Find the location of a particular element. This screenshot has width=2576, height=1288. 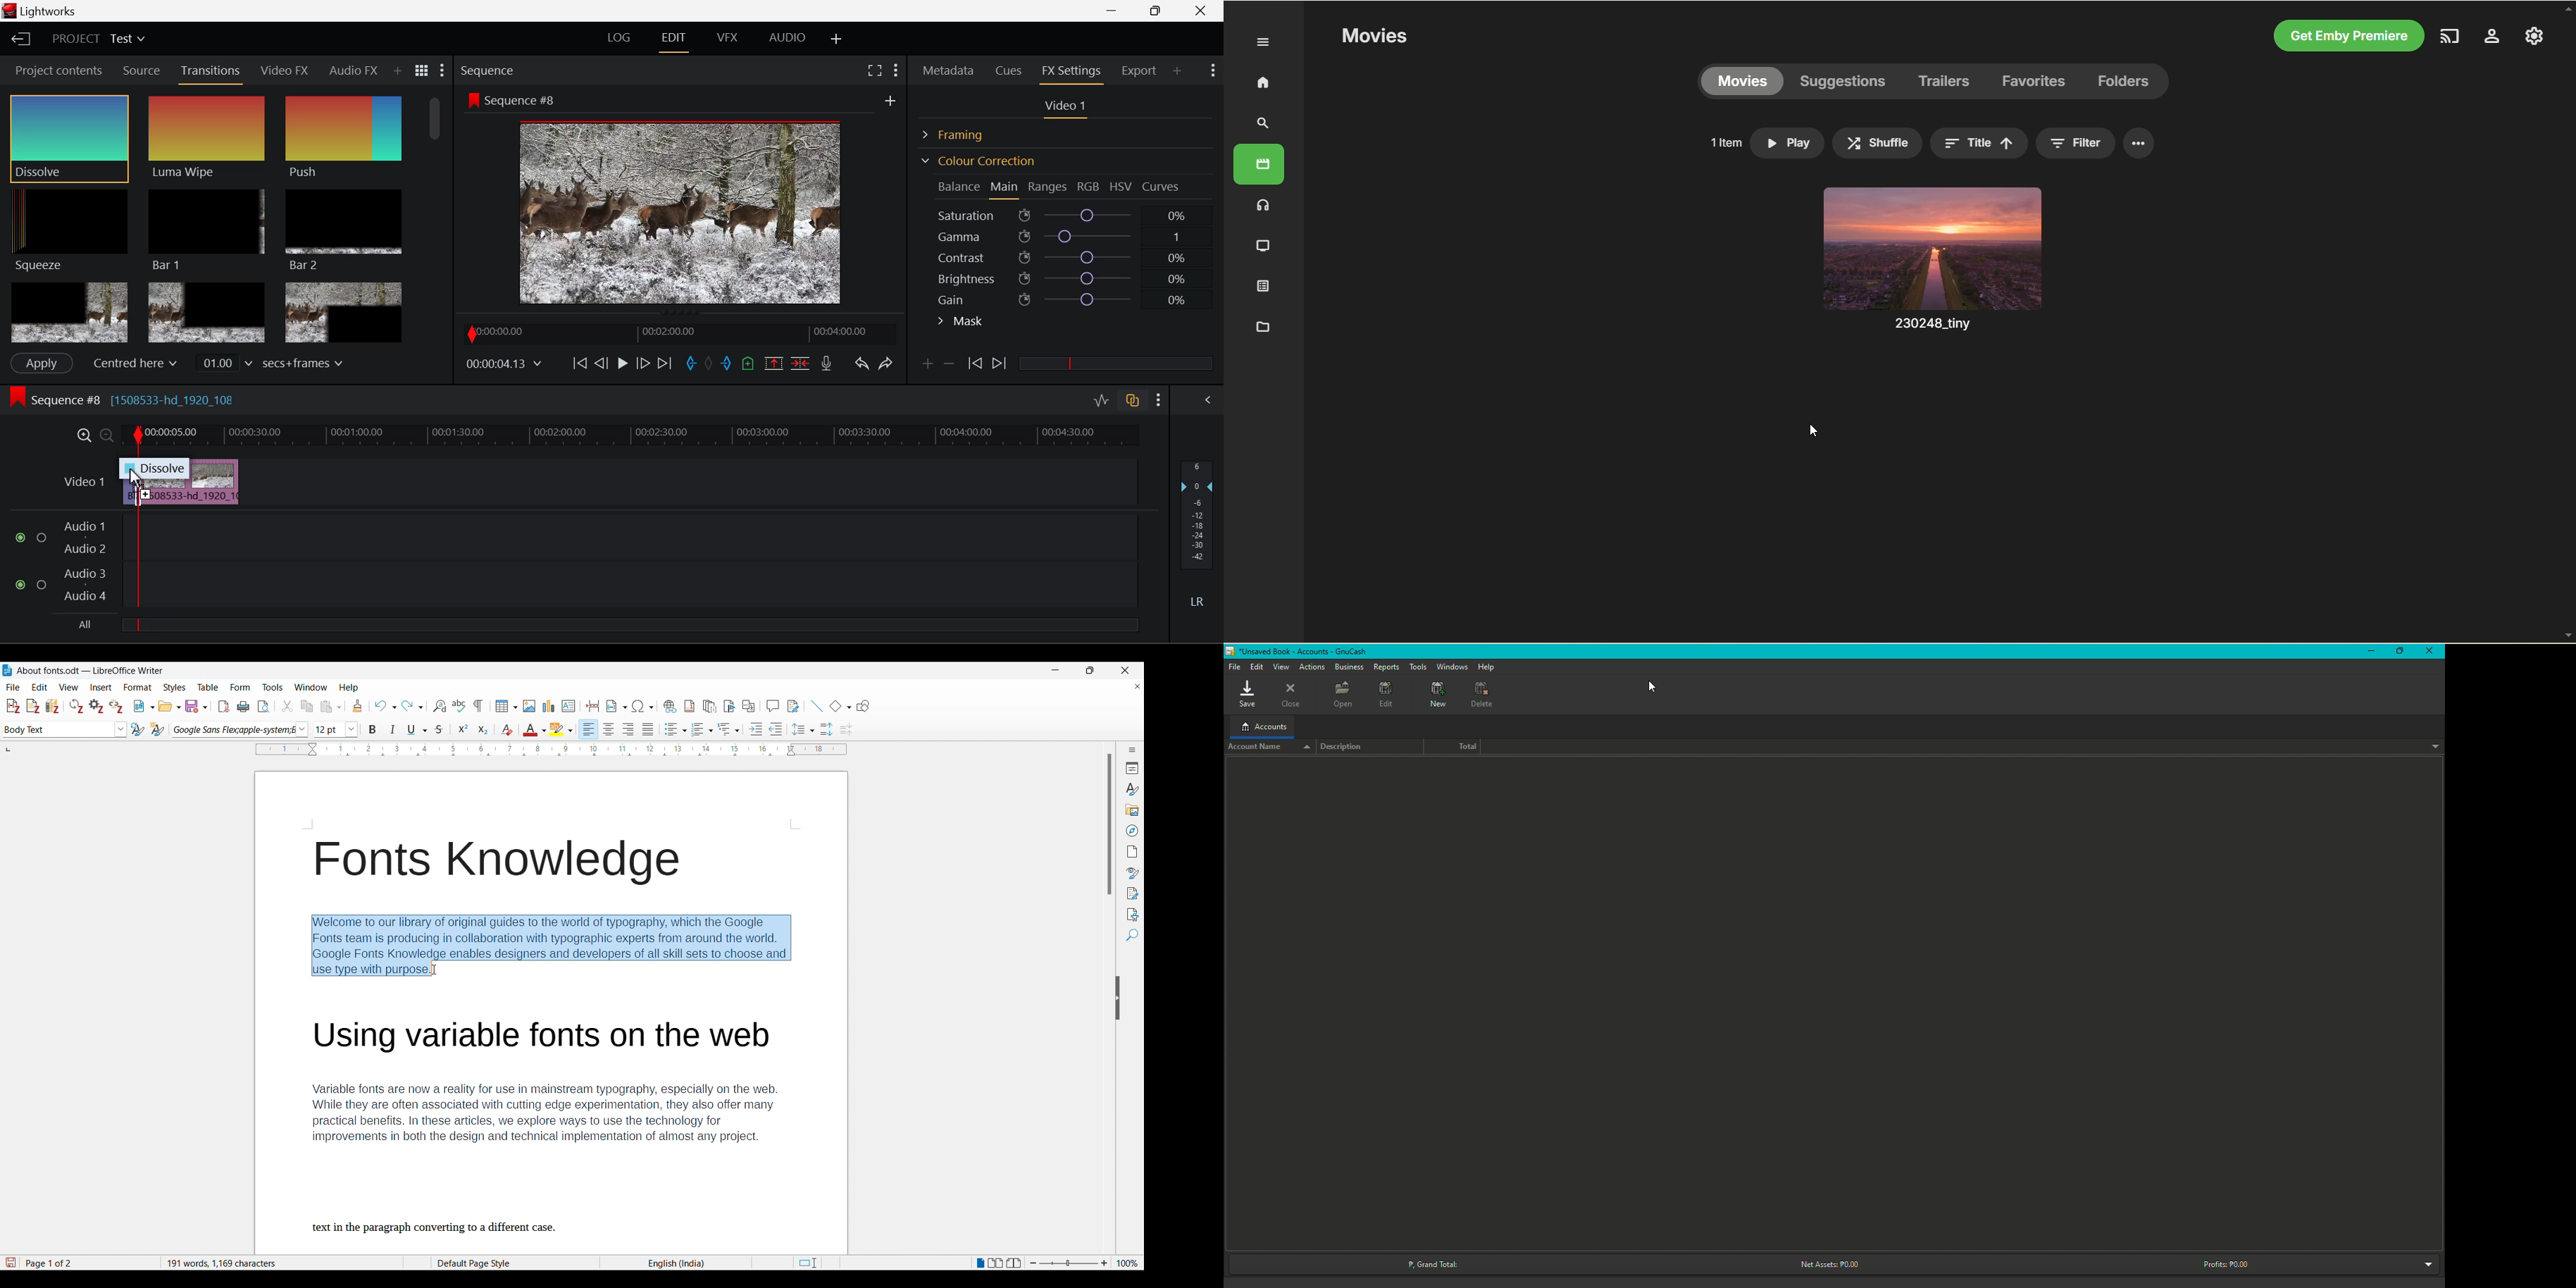

Cursor position unchanged after making selection is located at coordinates (435, 970).